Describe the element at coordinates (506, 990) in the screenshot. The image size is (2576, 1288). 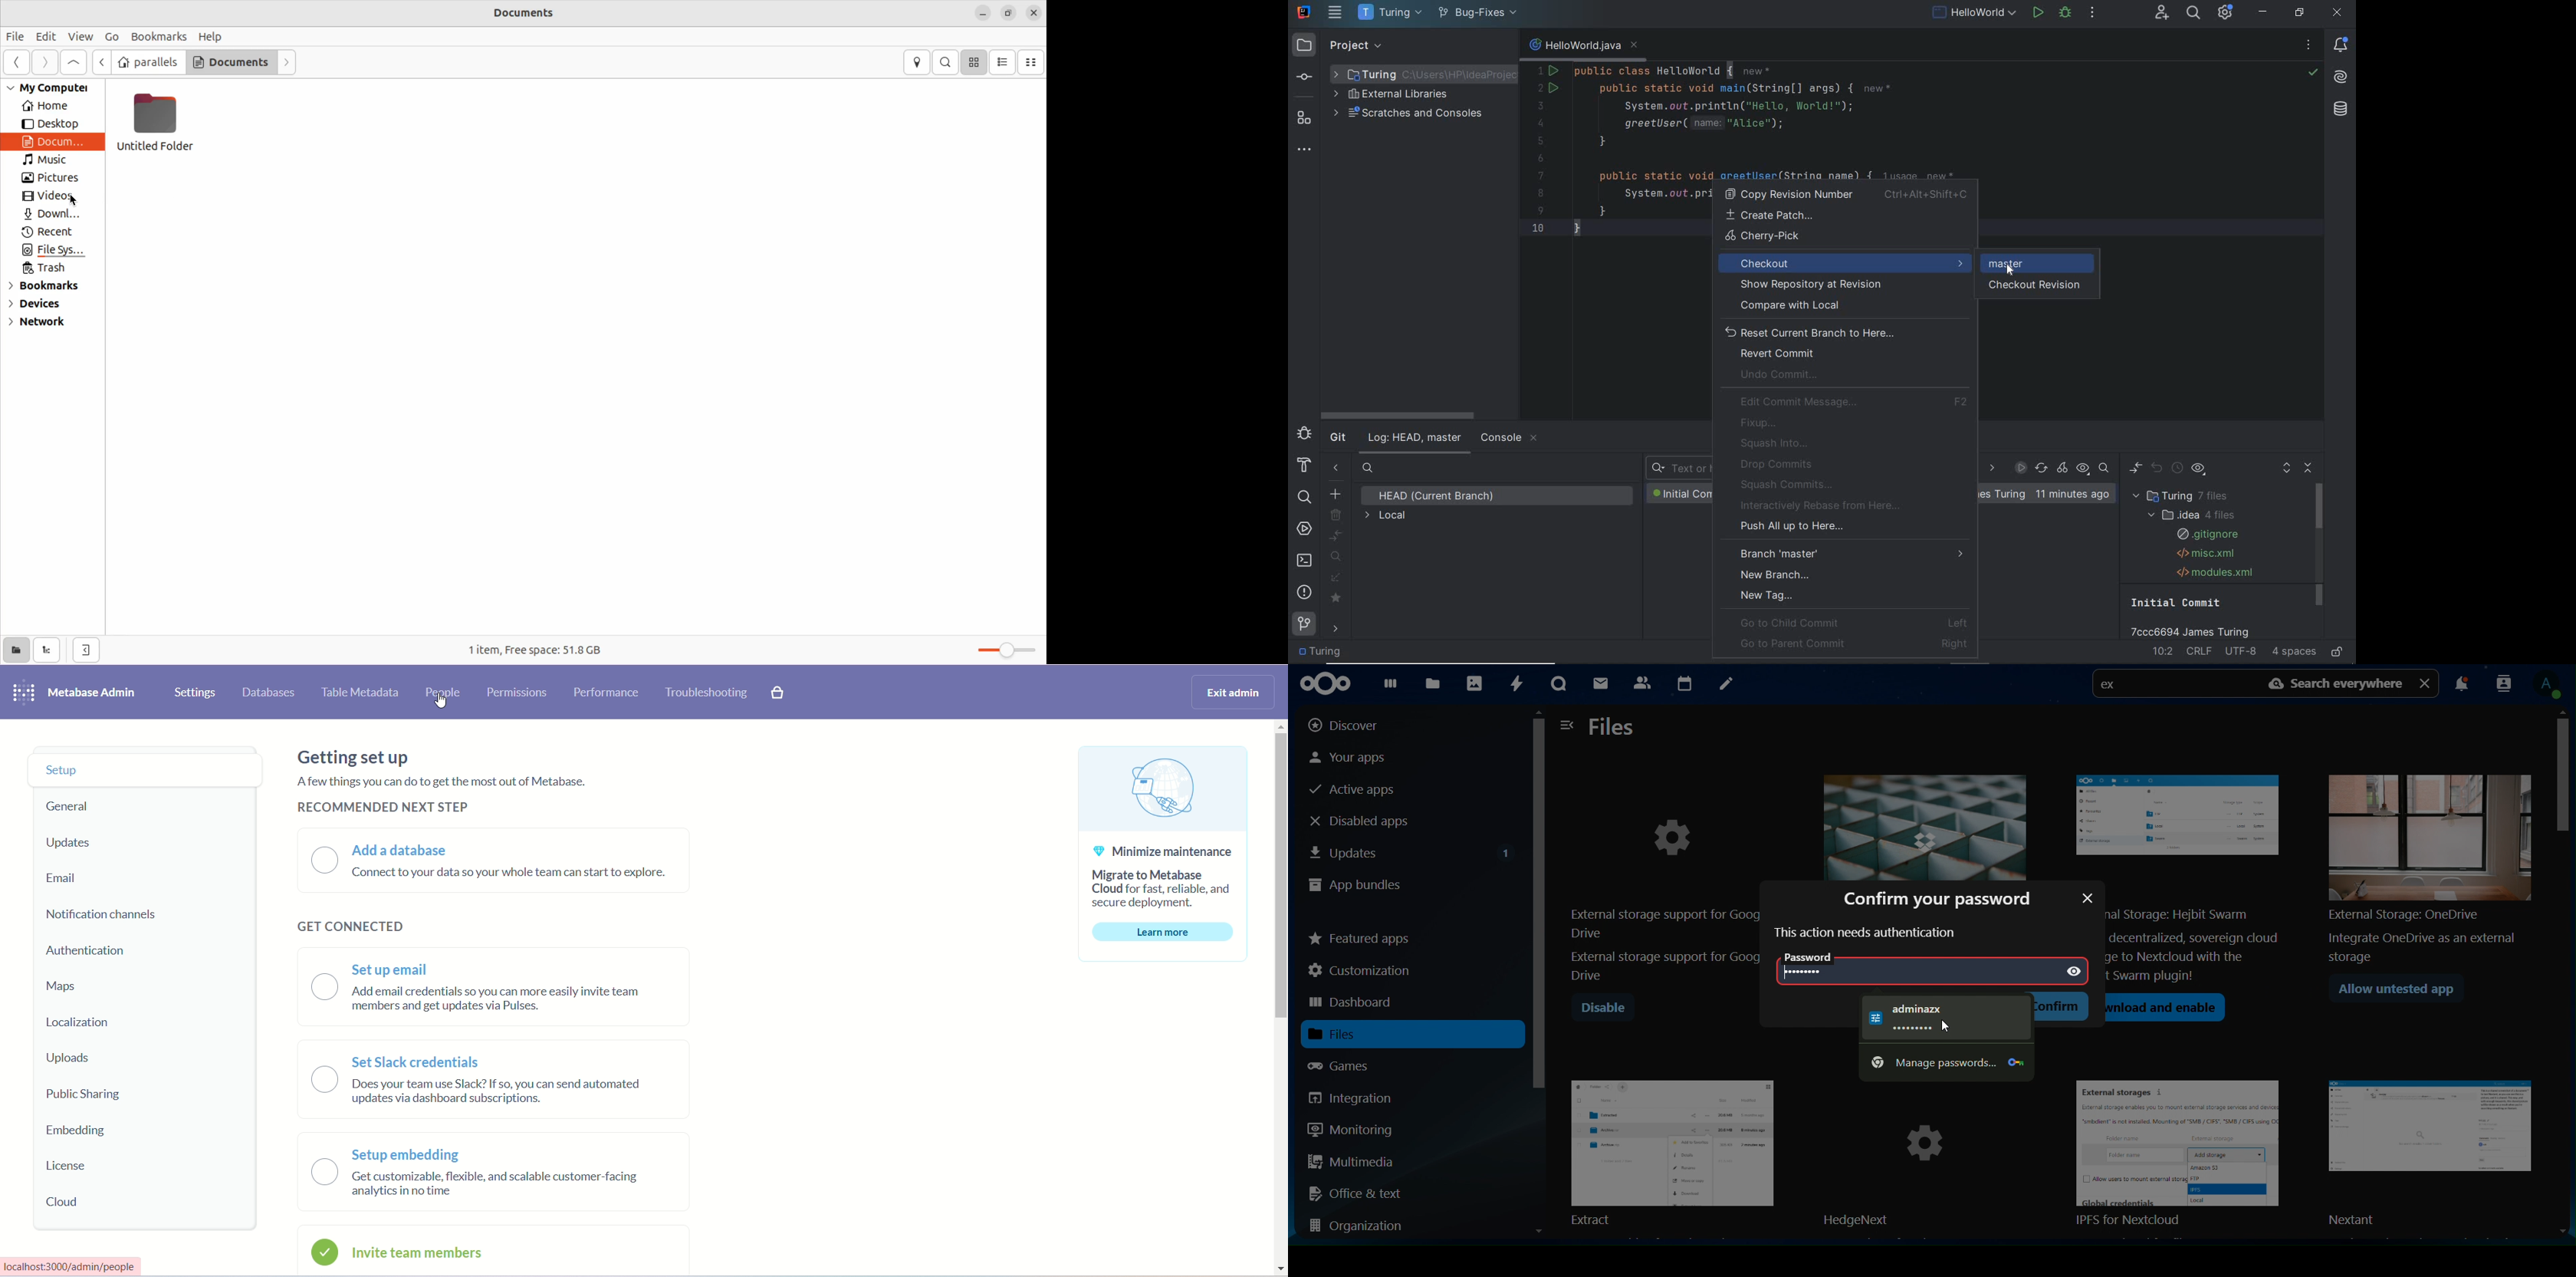
I see `set up email` at that location.